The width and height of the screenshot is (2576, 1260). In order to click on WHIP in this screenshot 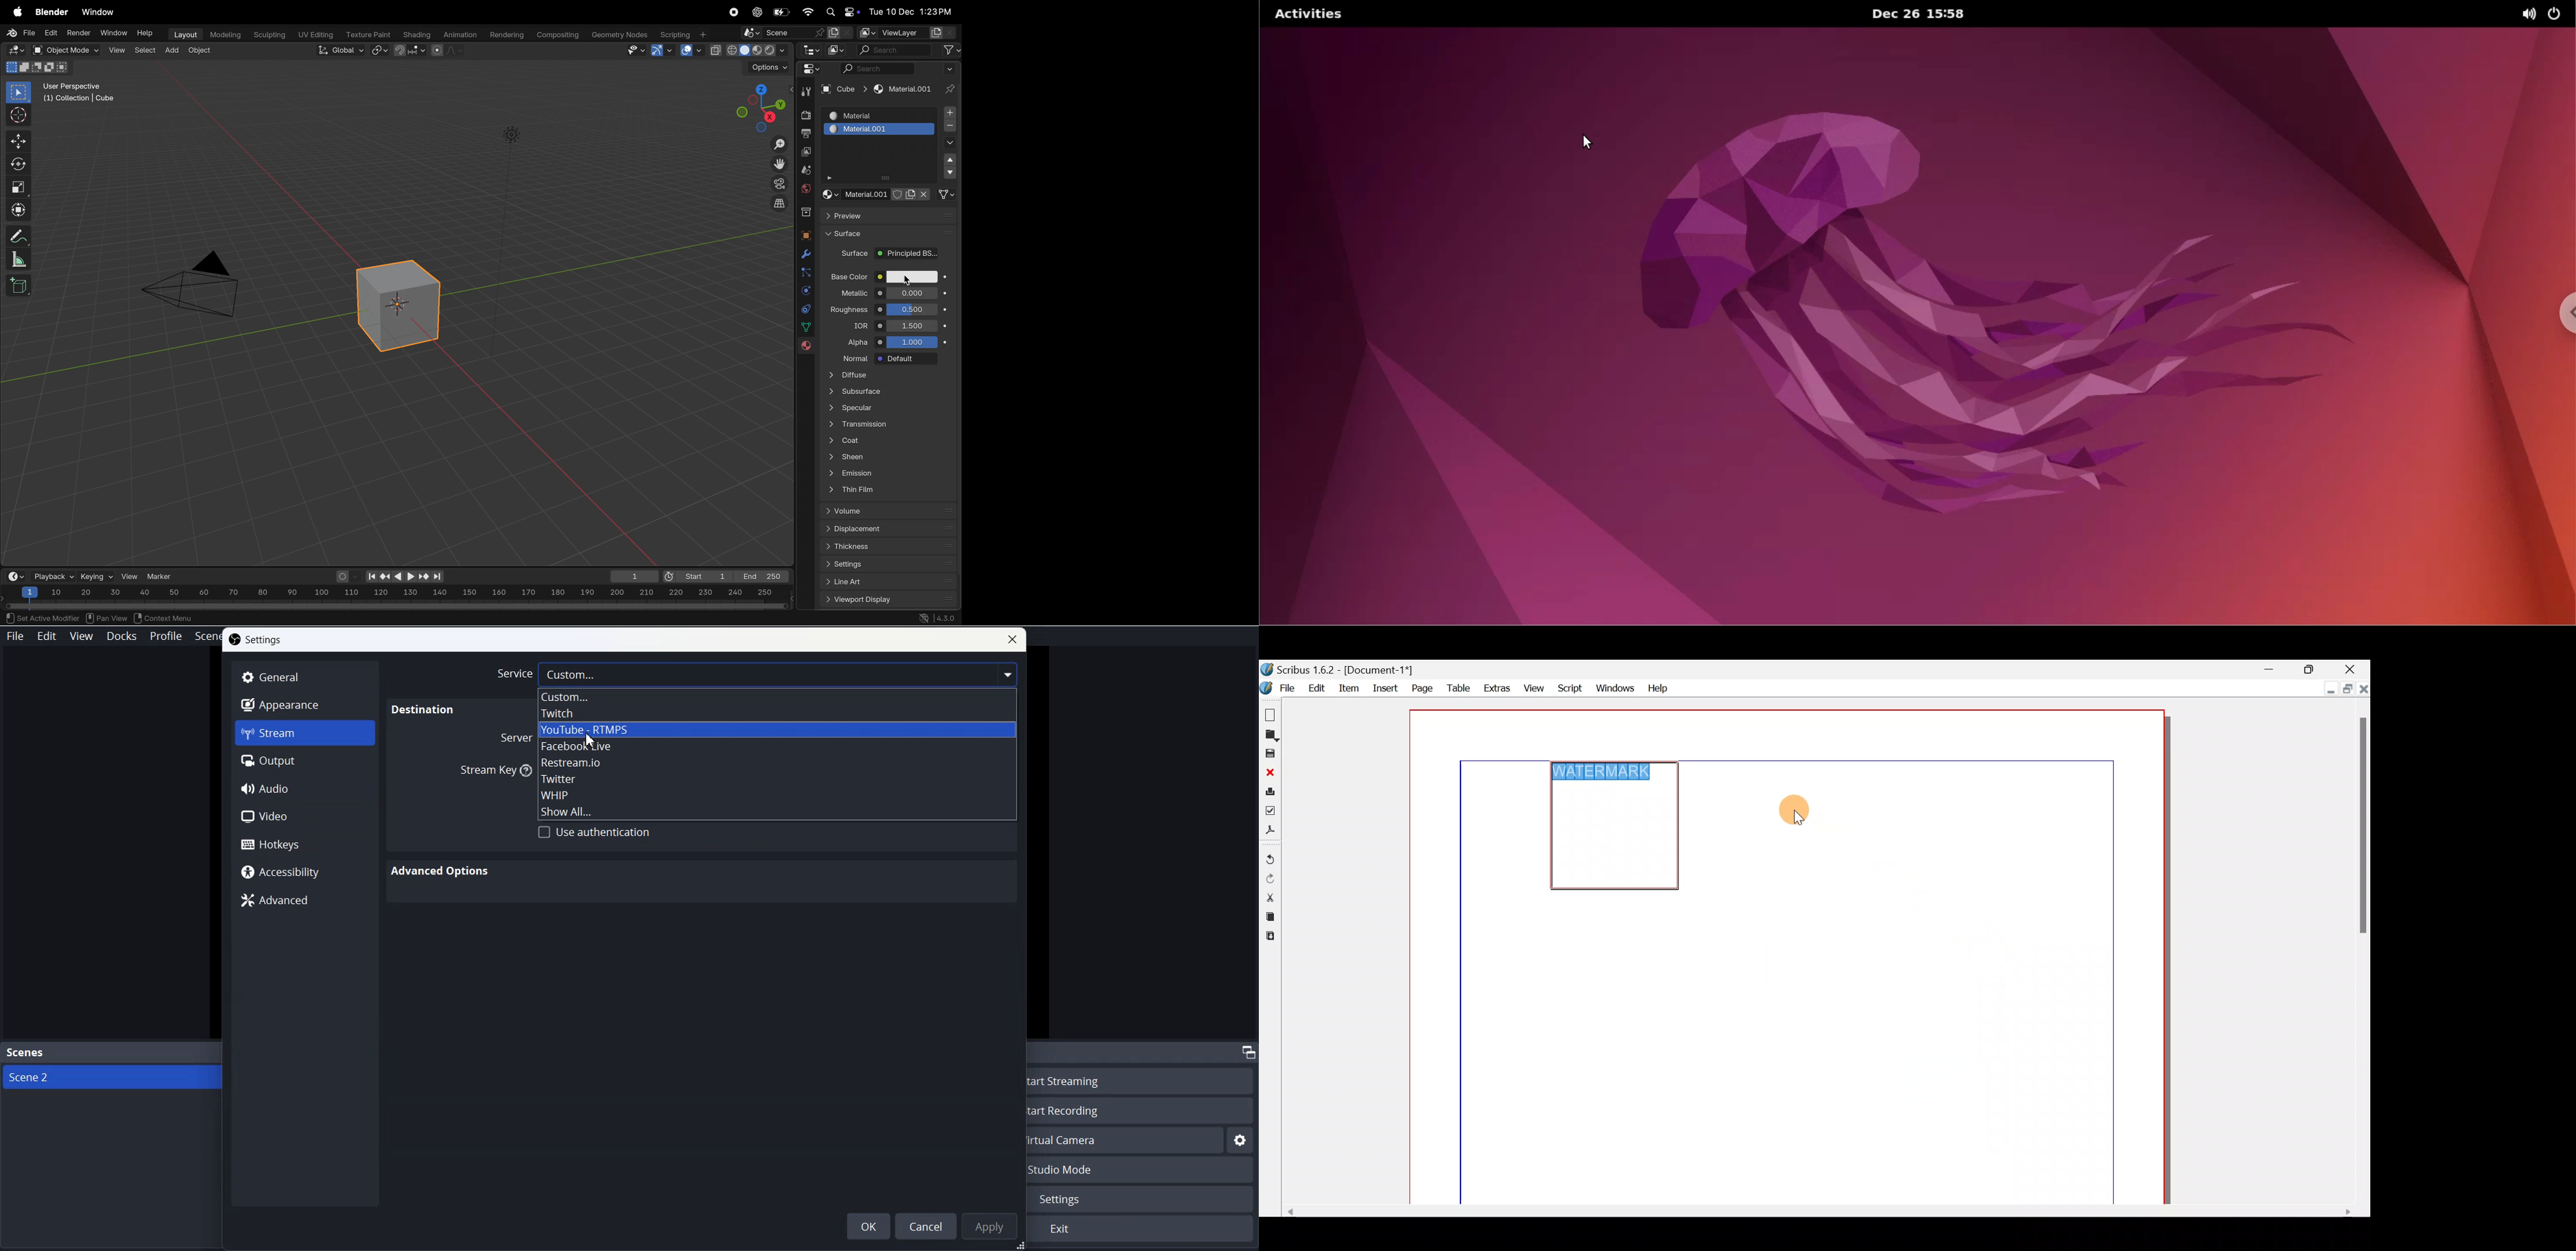, I will do `click(775, 795)`.